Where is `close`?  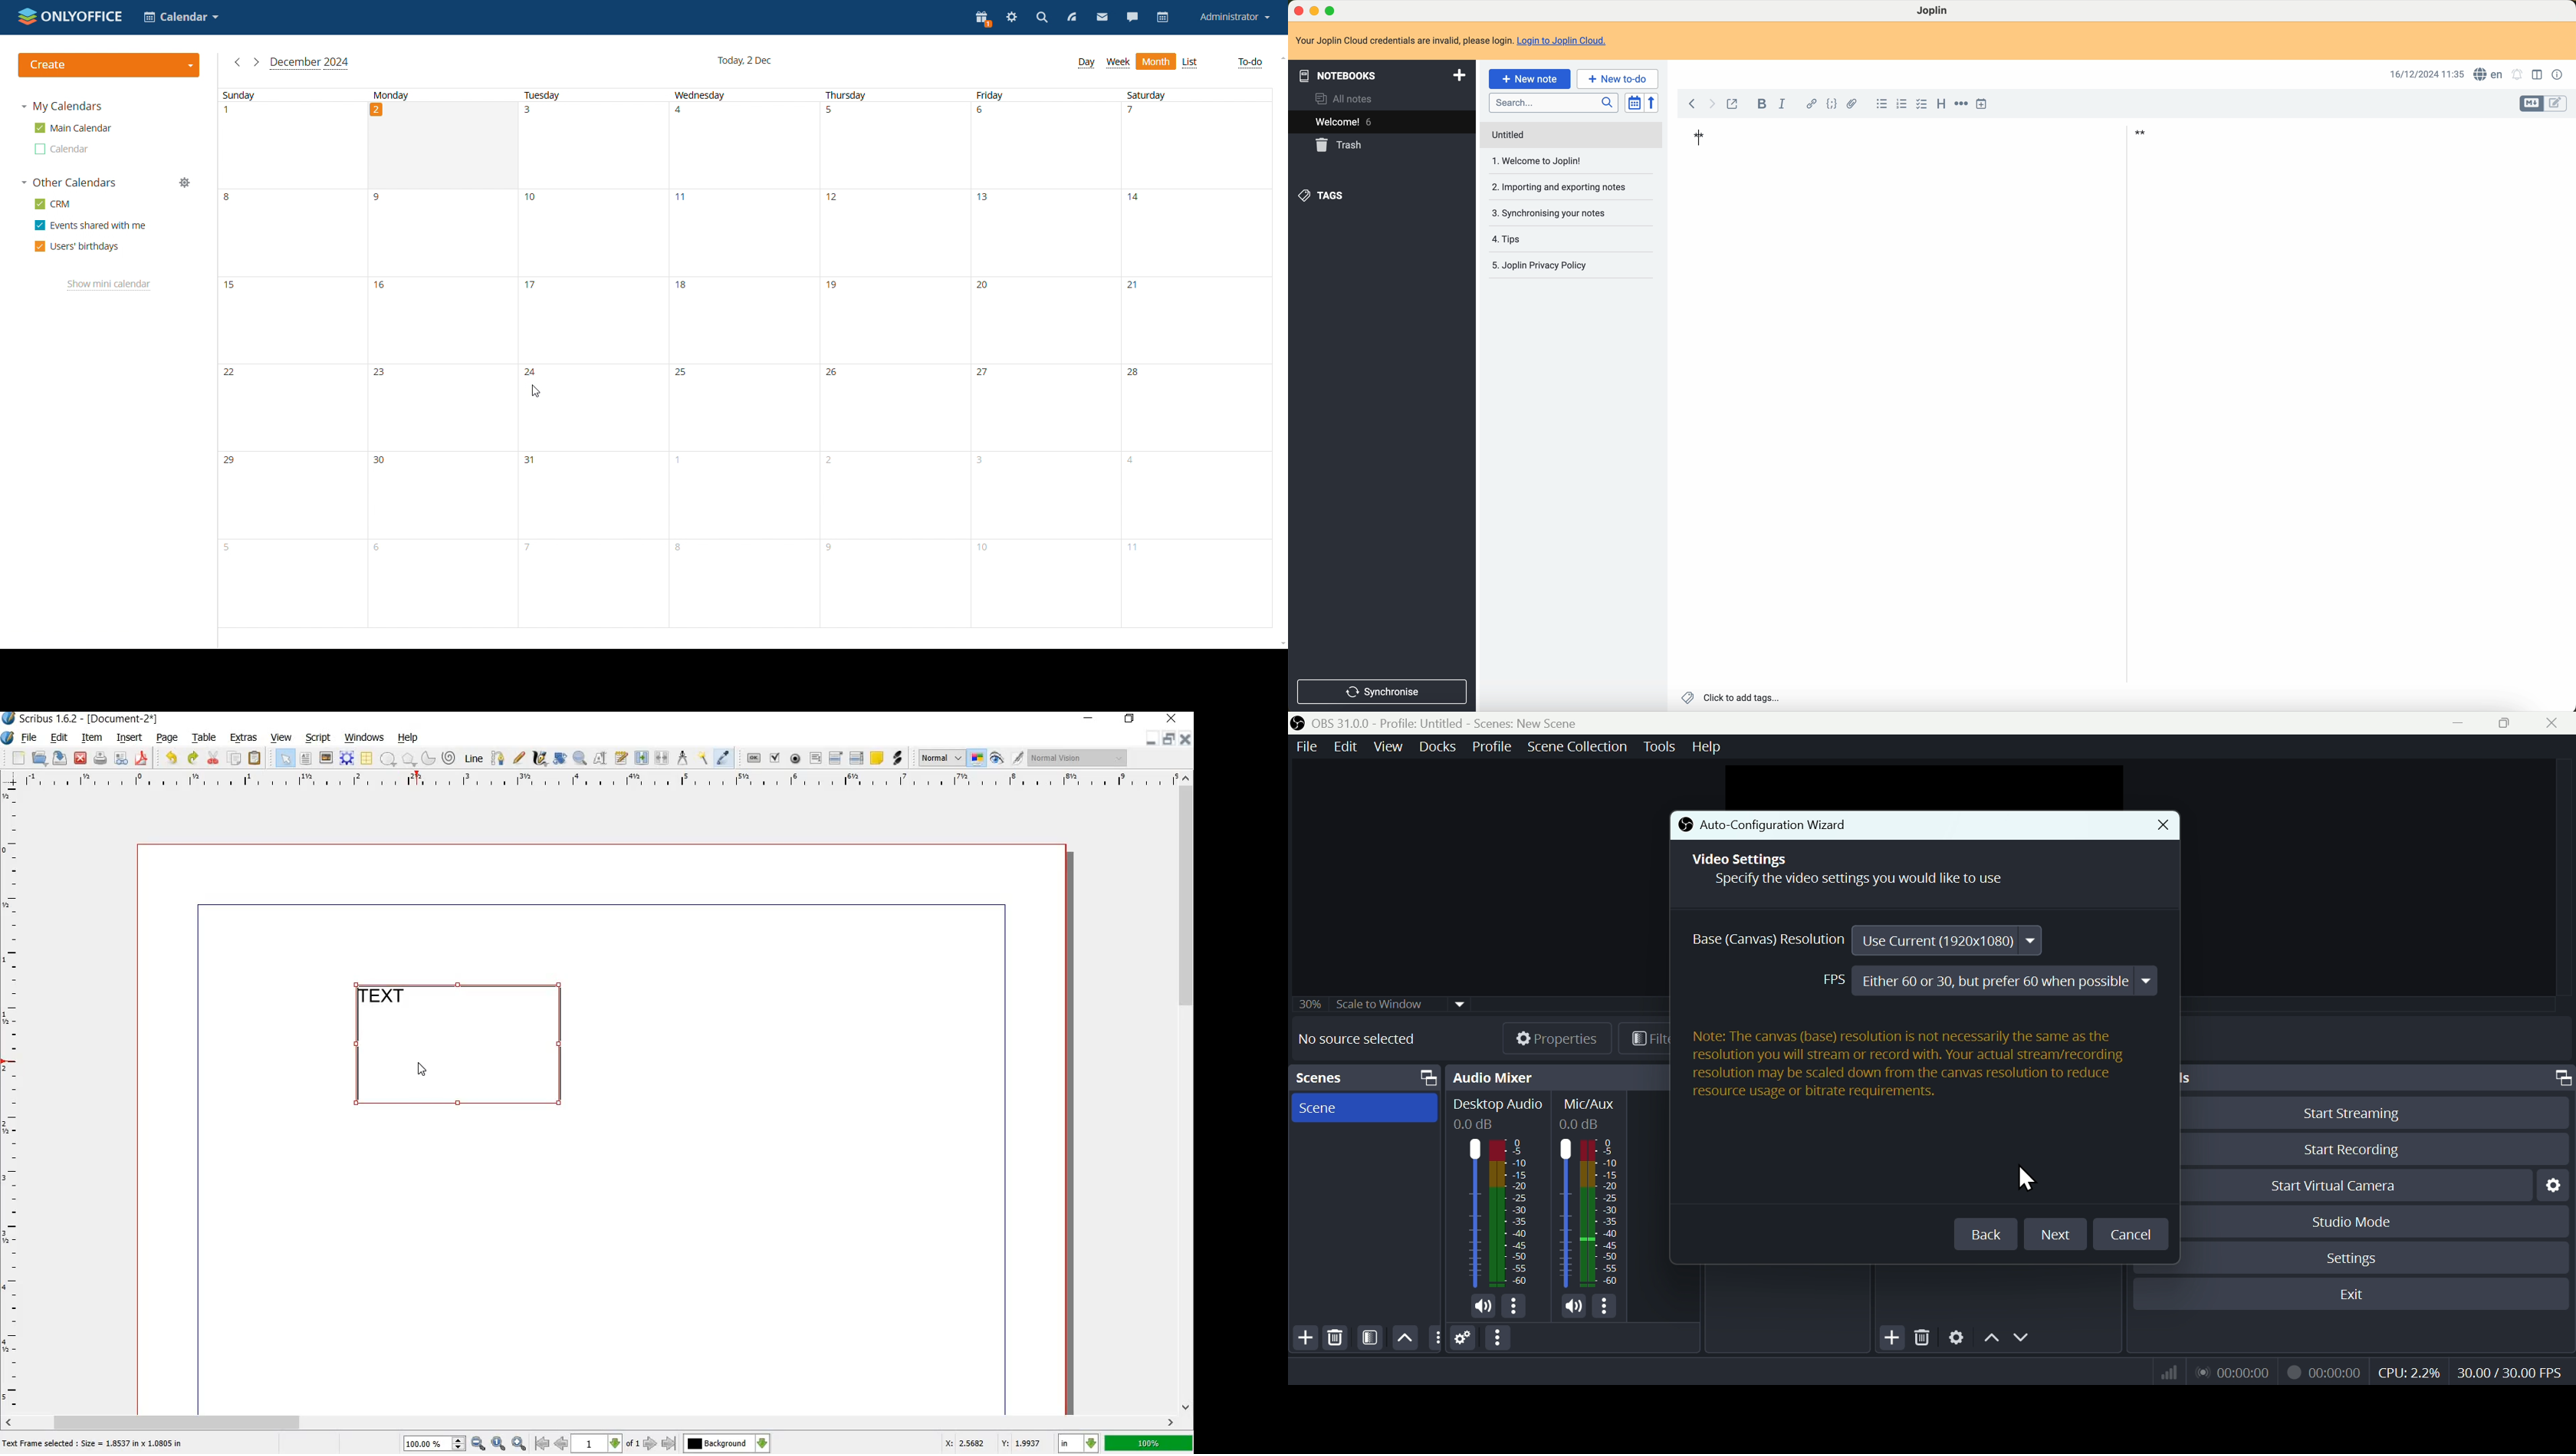 close is located at coordinates (1174, 718).